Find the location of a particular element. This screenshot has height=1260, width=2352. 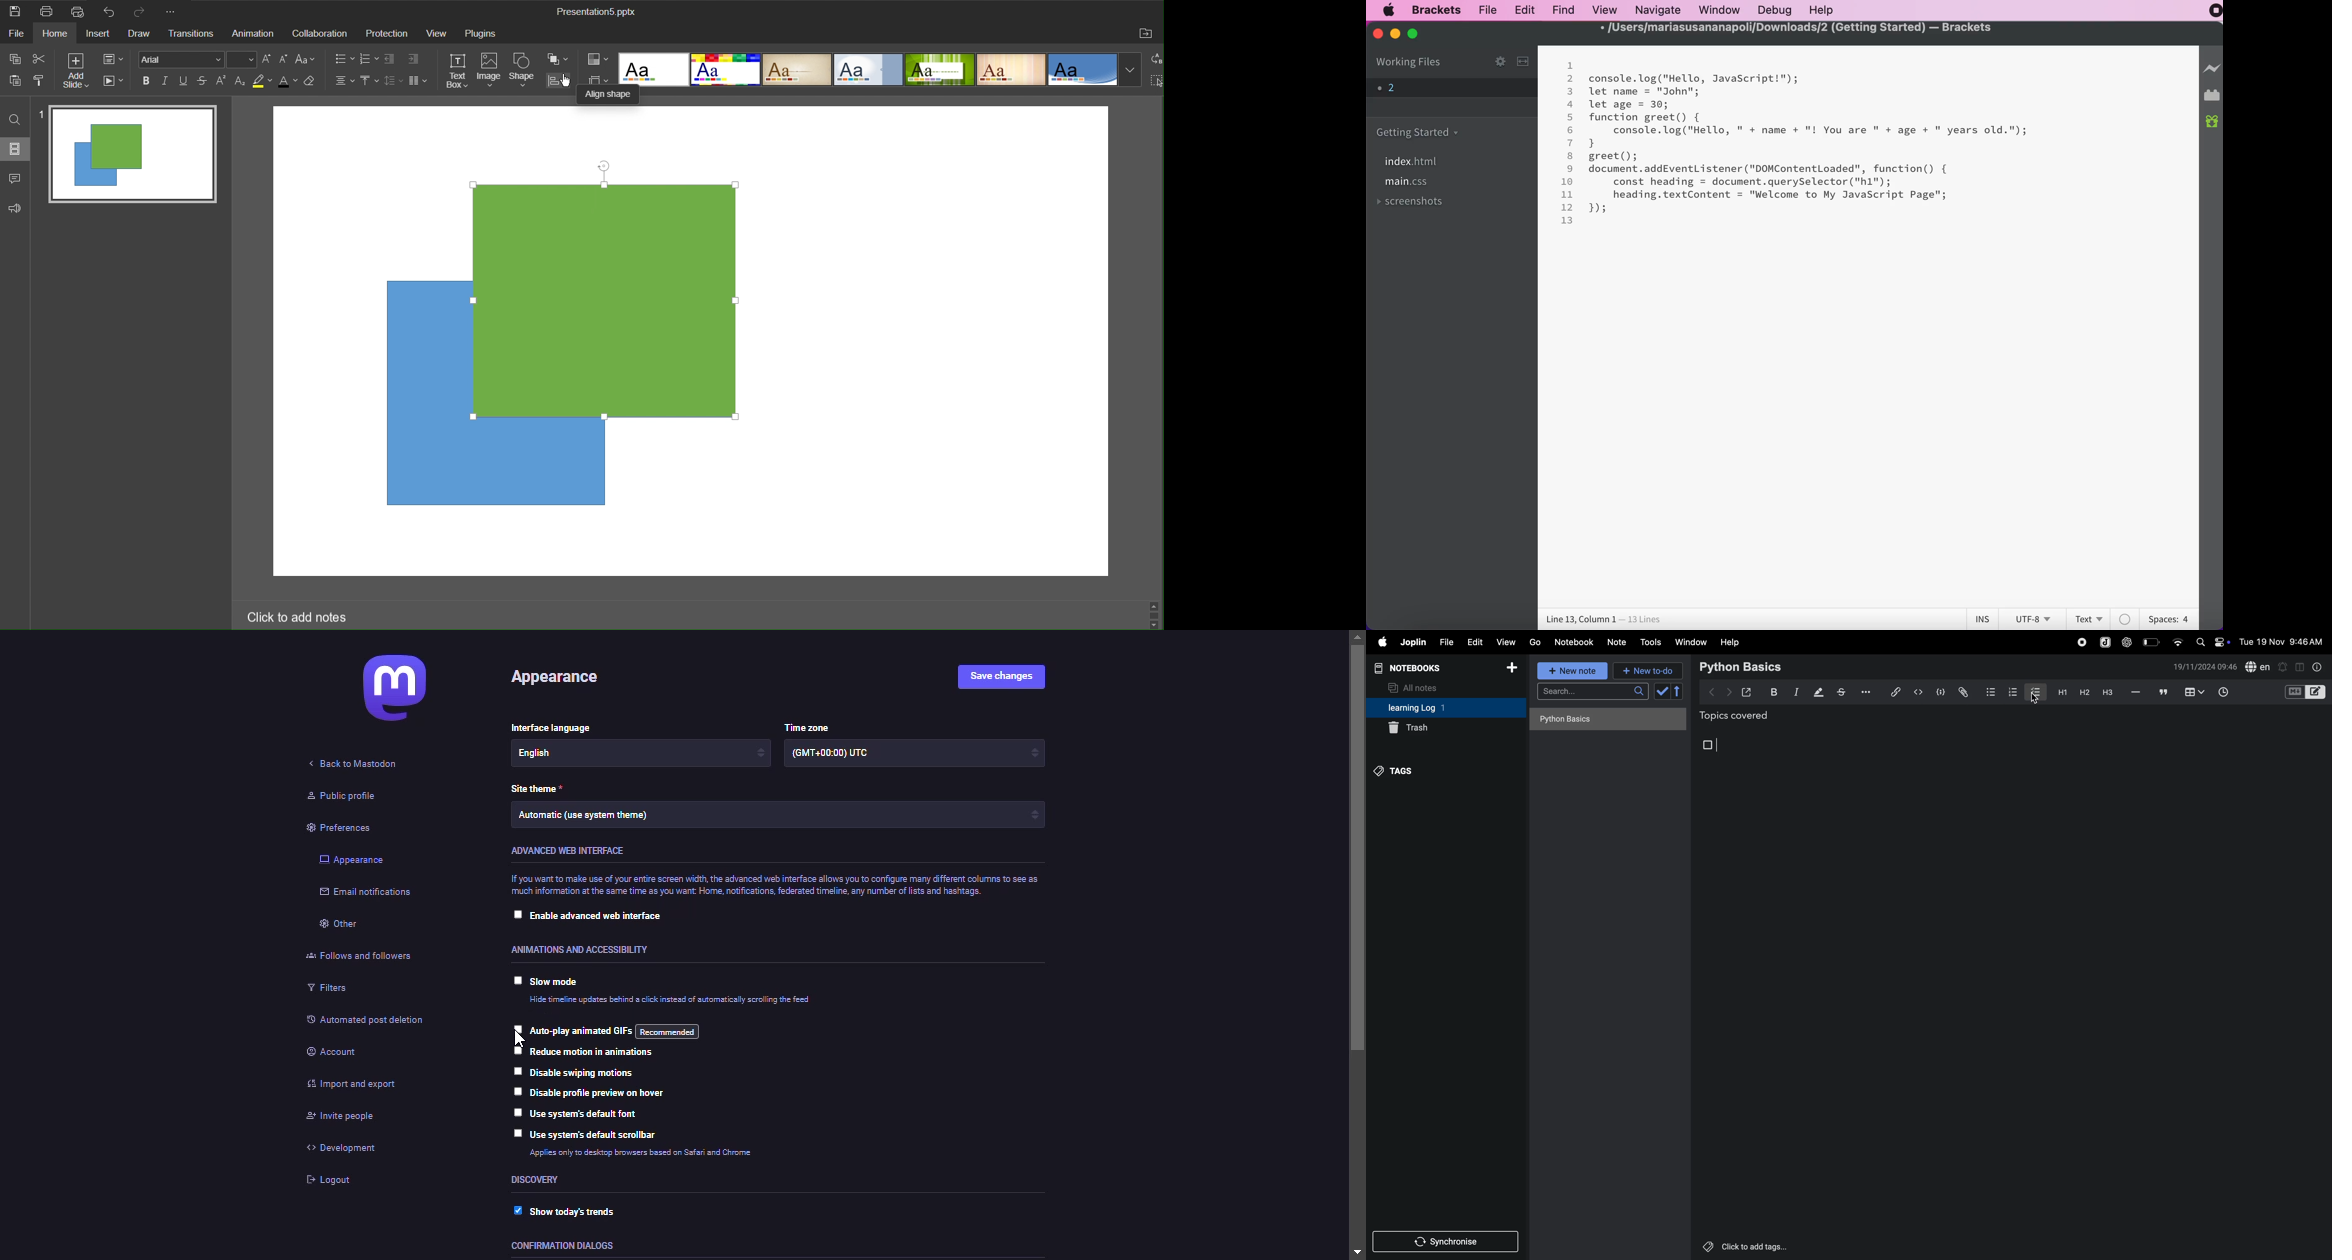

Collaboration is located at coordinates (321, 34).